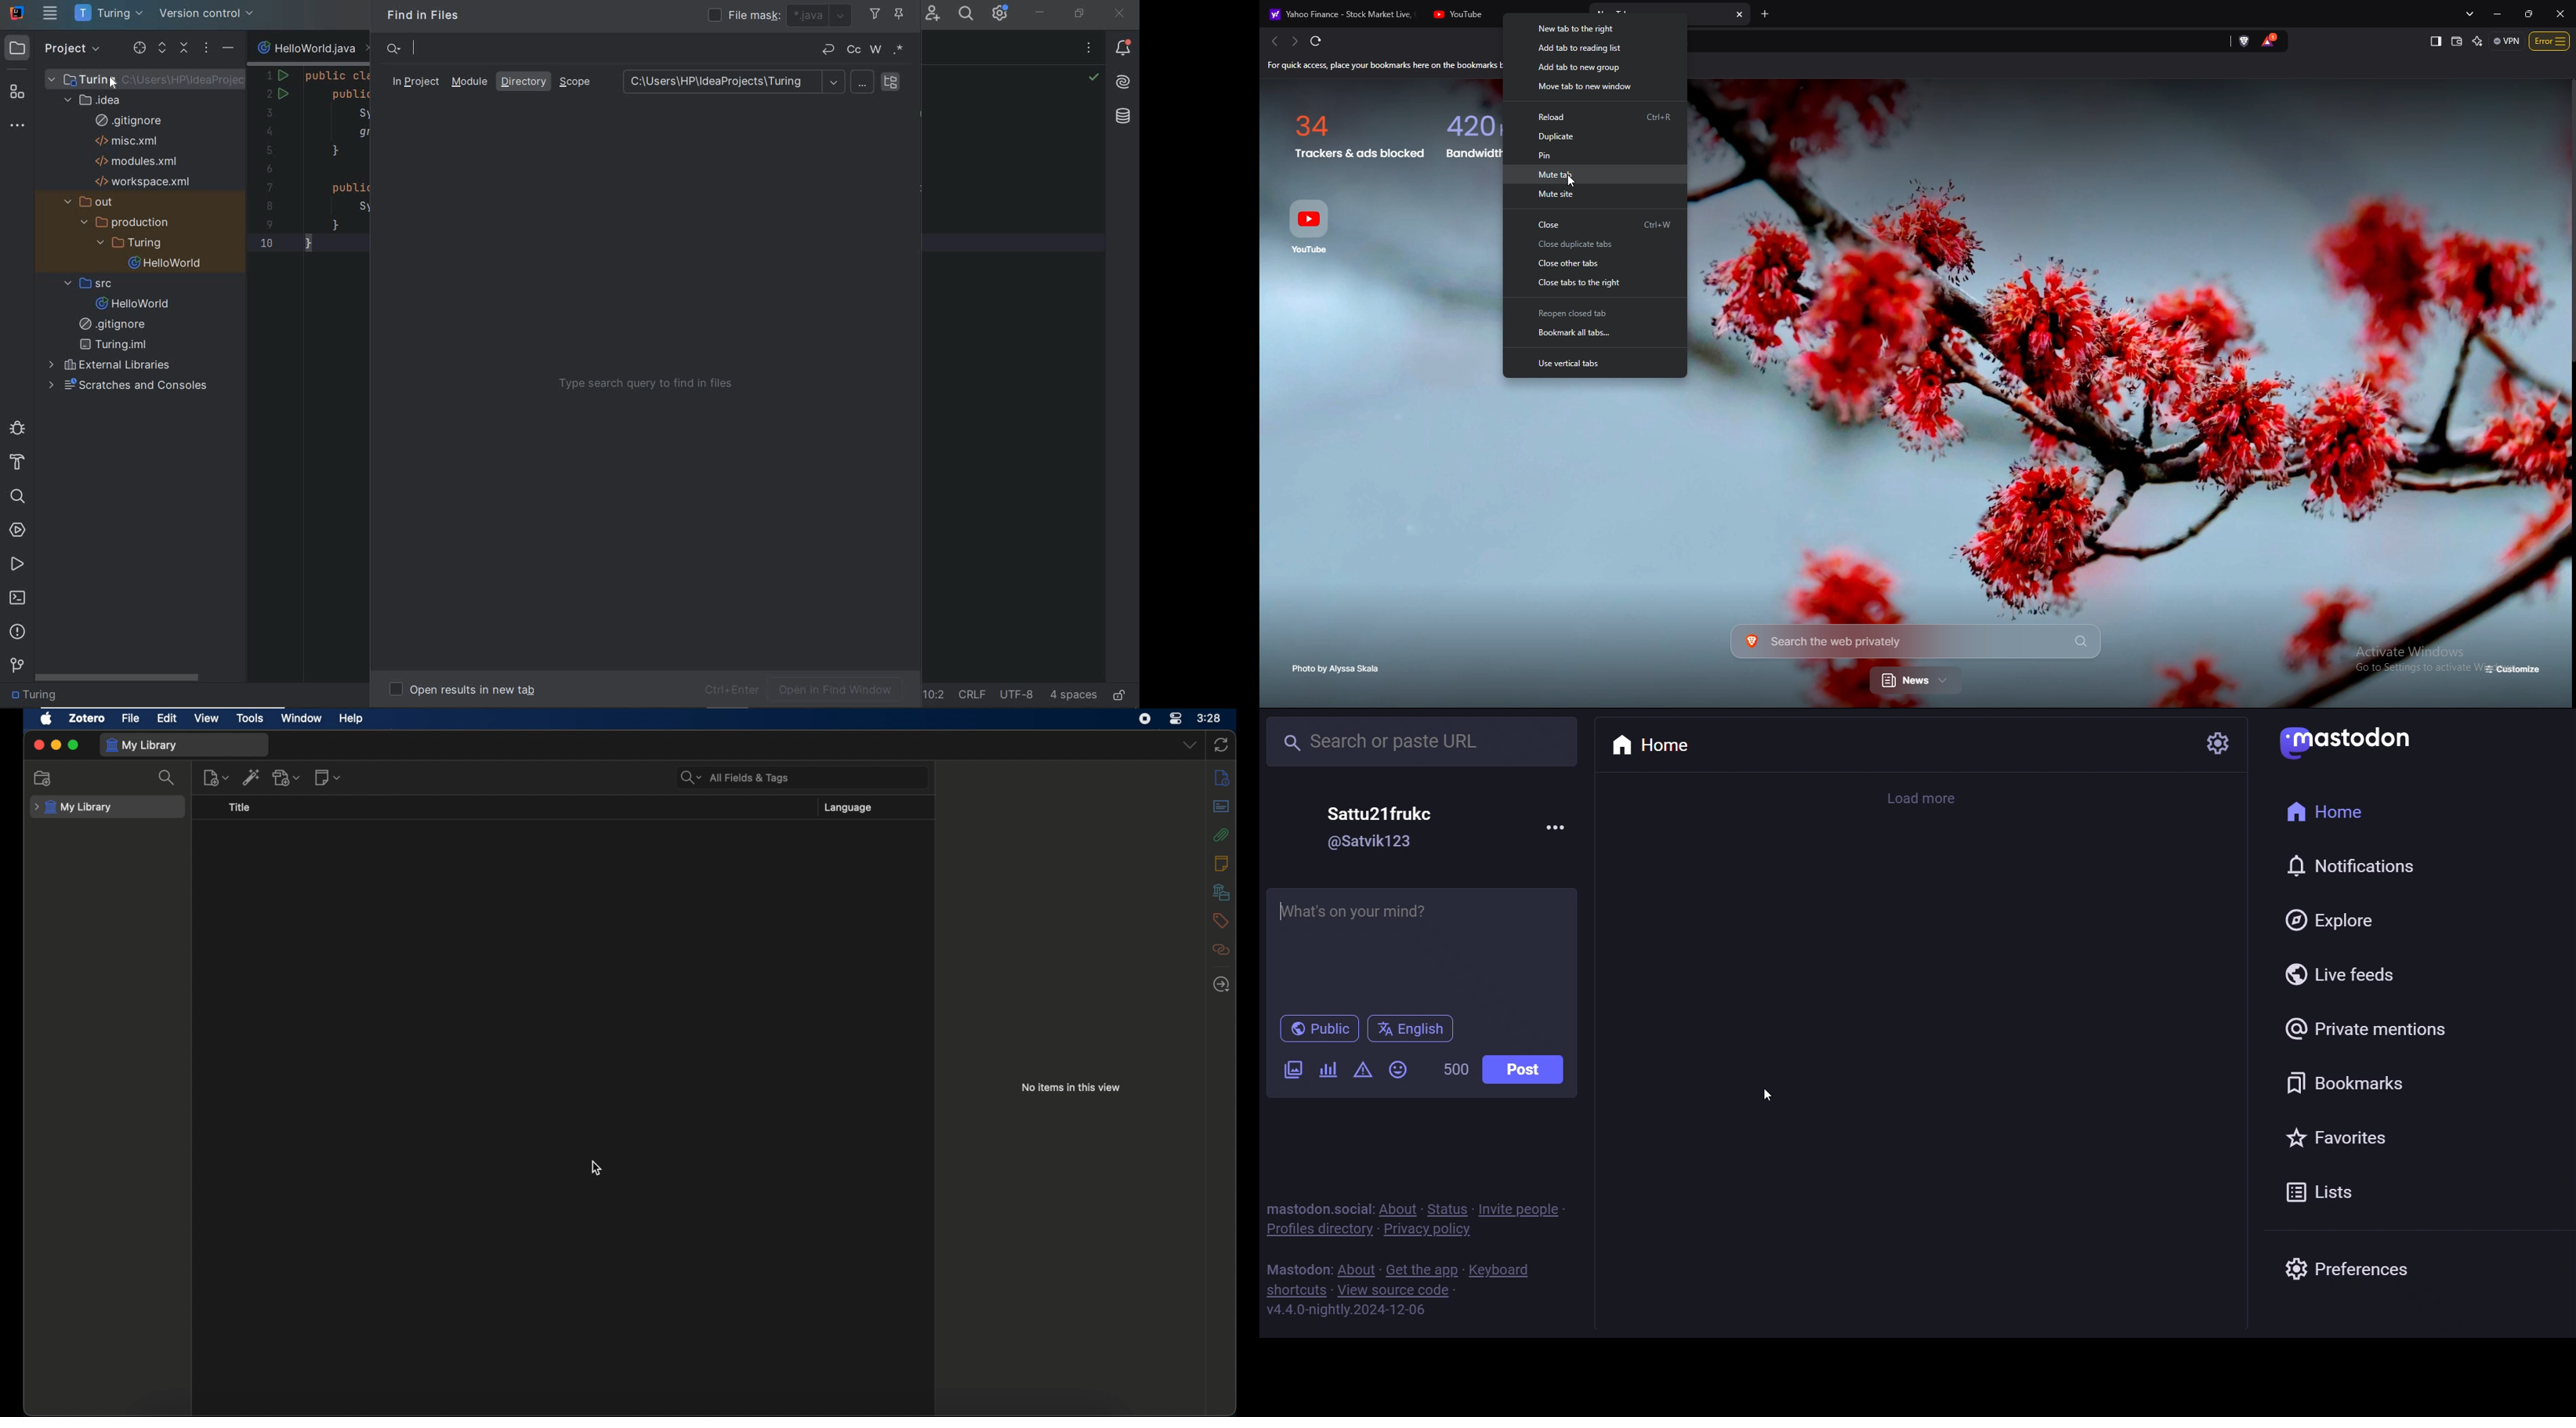  I want to click on more, so click(1557, 829).